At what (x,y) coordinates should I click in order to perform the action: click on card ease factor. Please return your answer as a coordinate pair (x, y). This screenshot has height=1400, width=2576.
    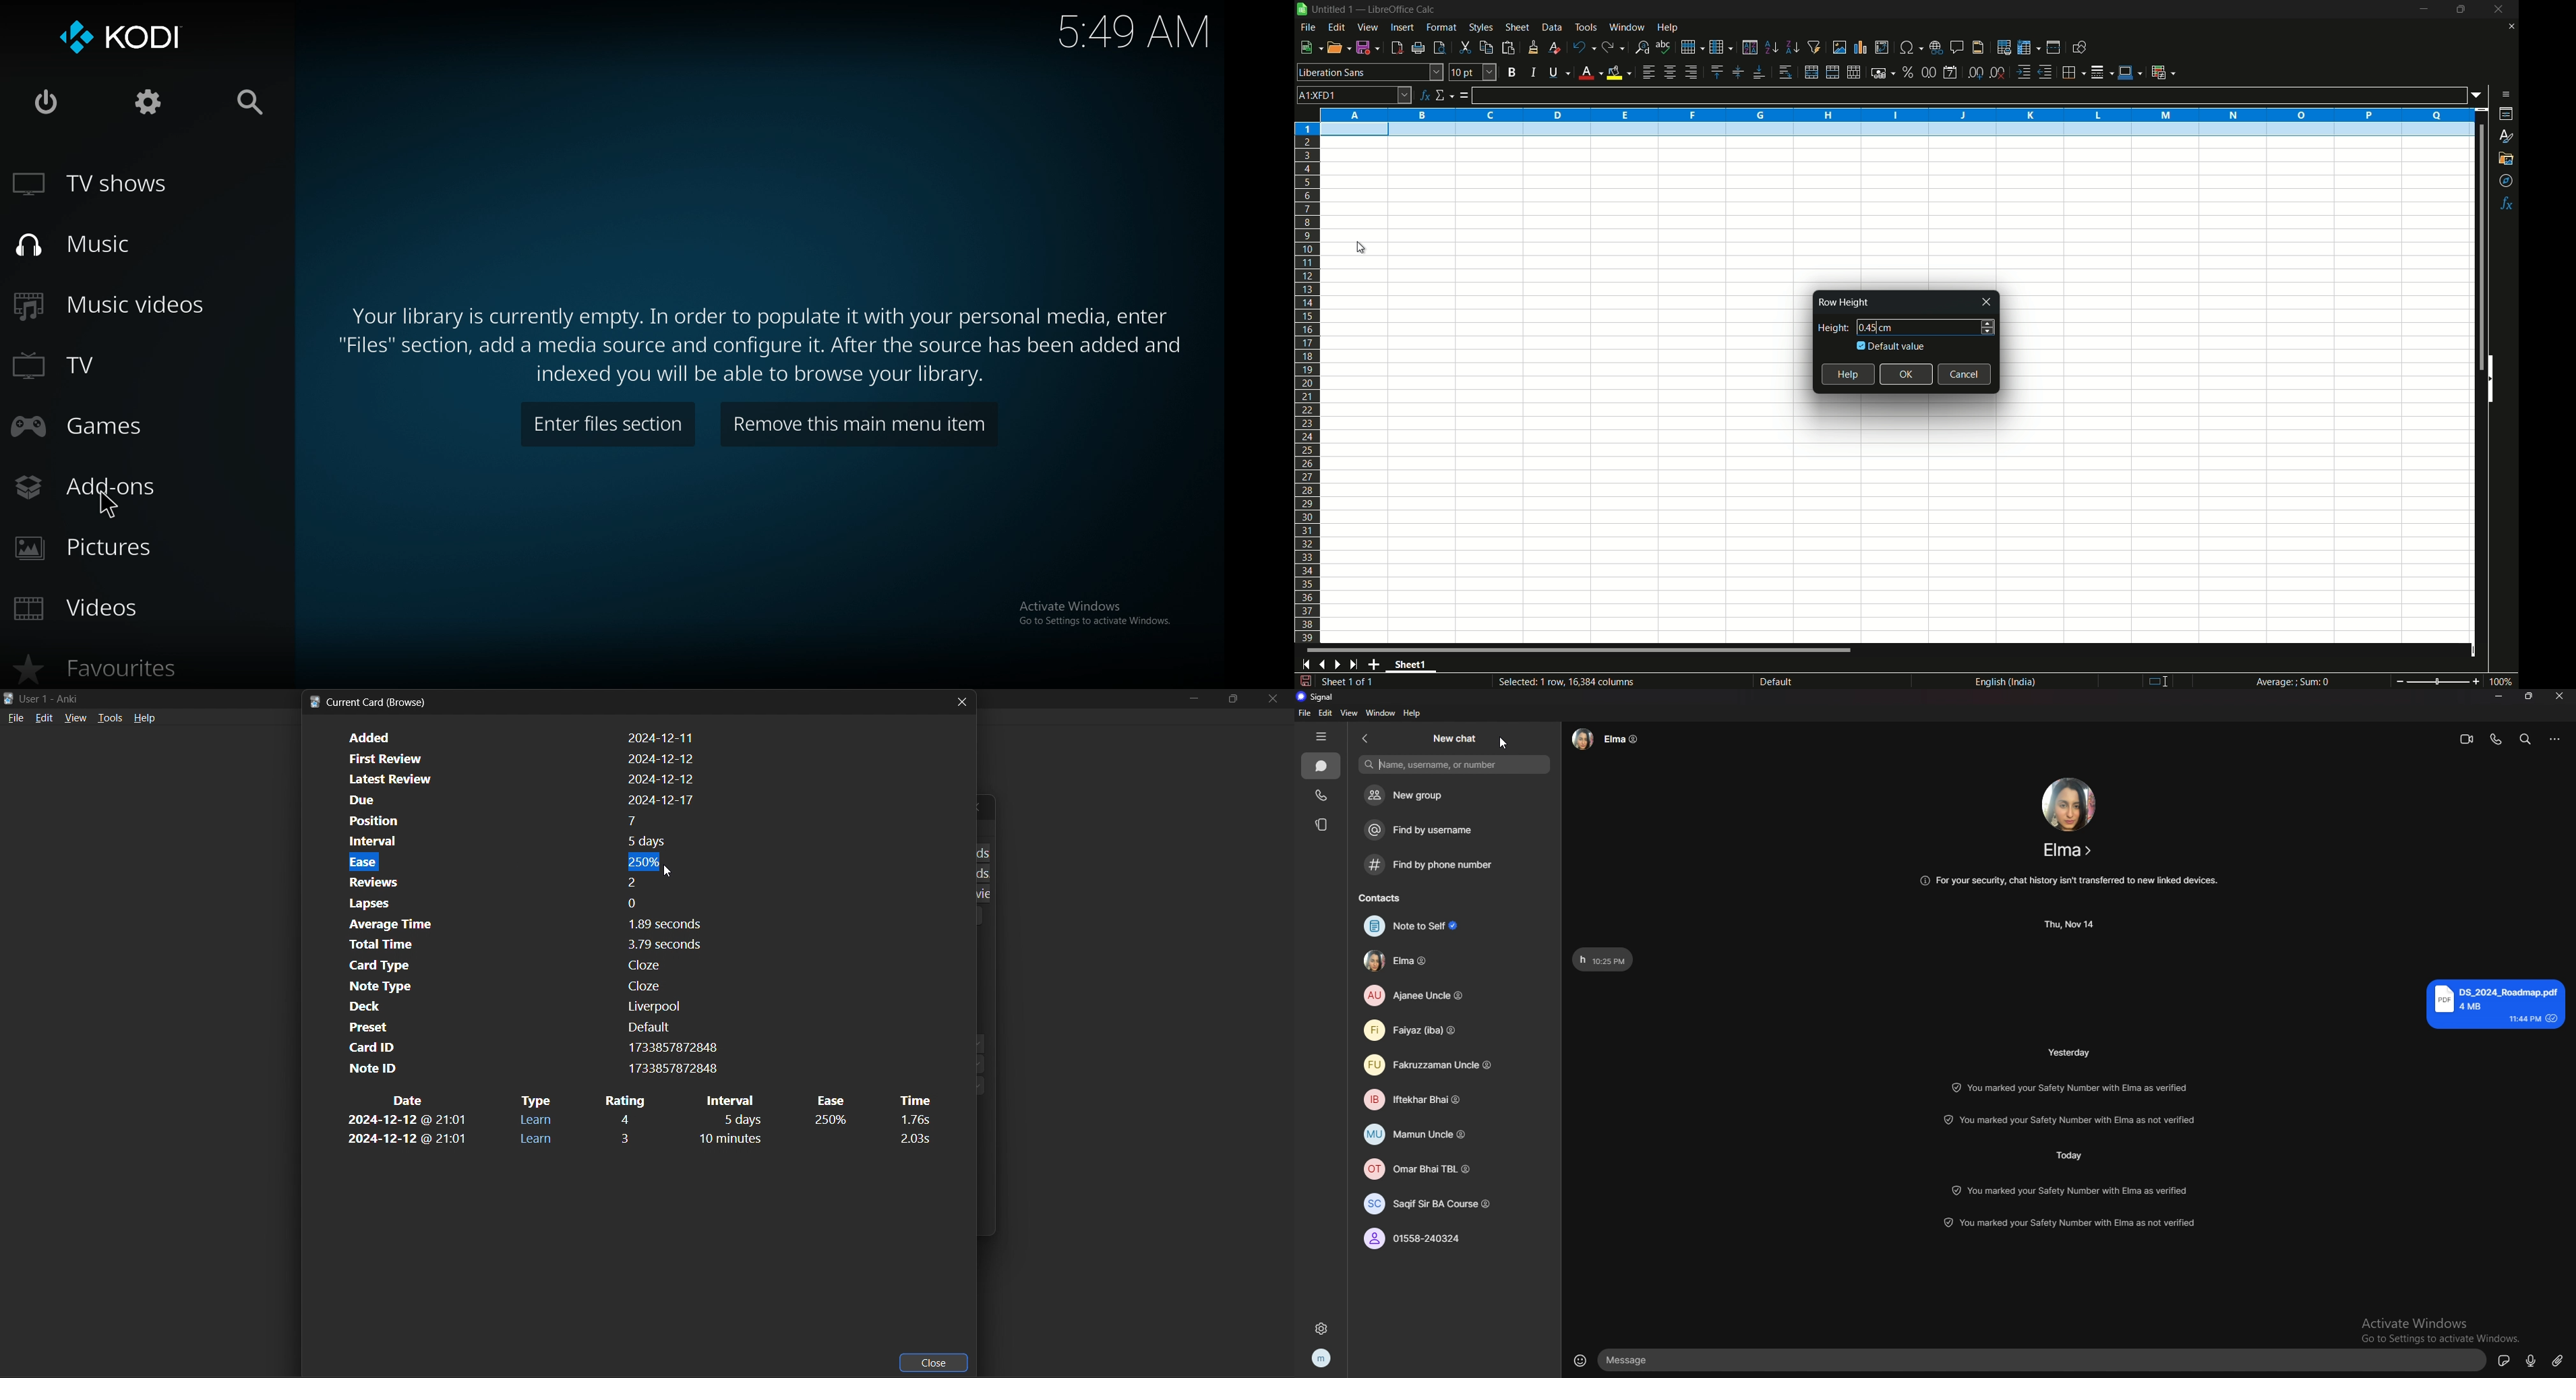
    Looking at the image, I should click on (517, 861).